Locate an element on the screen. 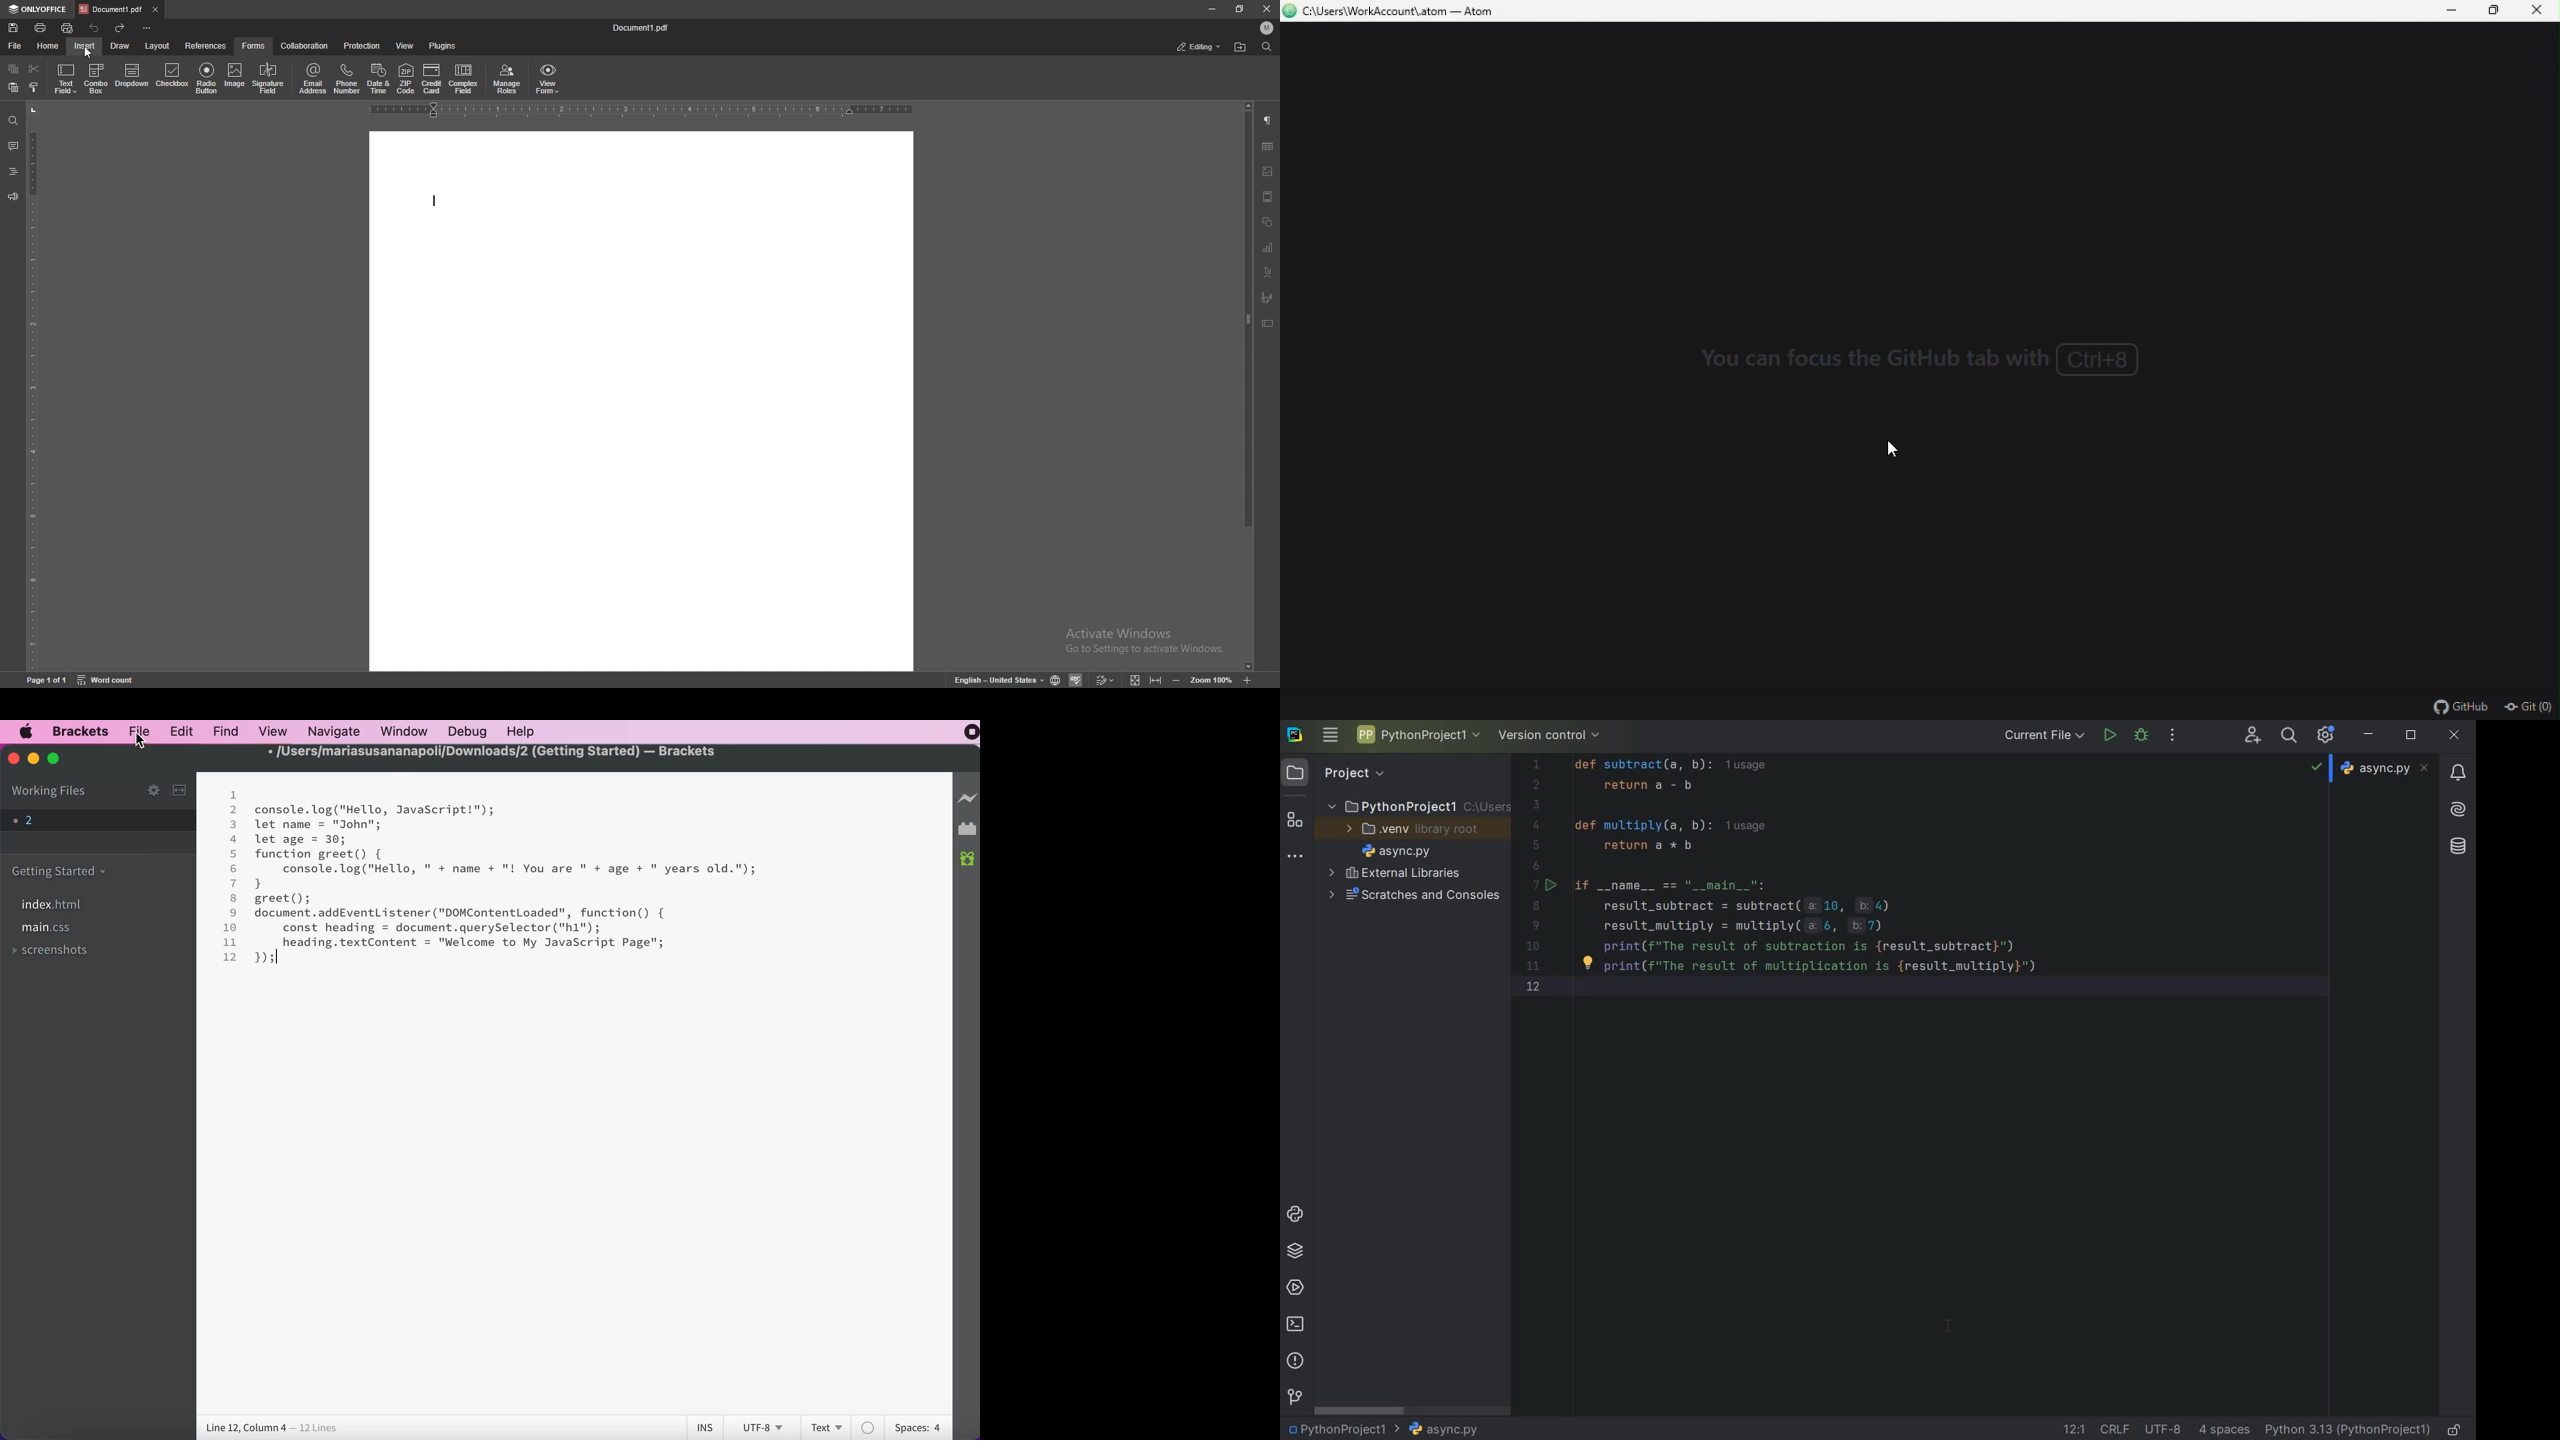 The width and height of the screenshot is (2576, 1456). collaboration is located at coordinates (304, 46).